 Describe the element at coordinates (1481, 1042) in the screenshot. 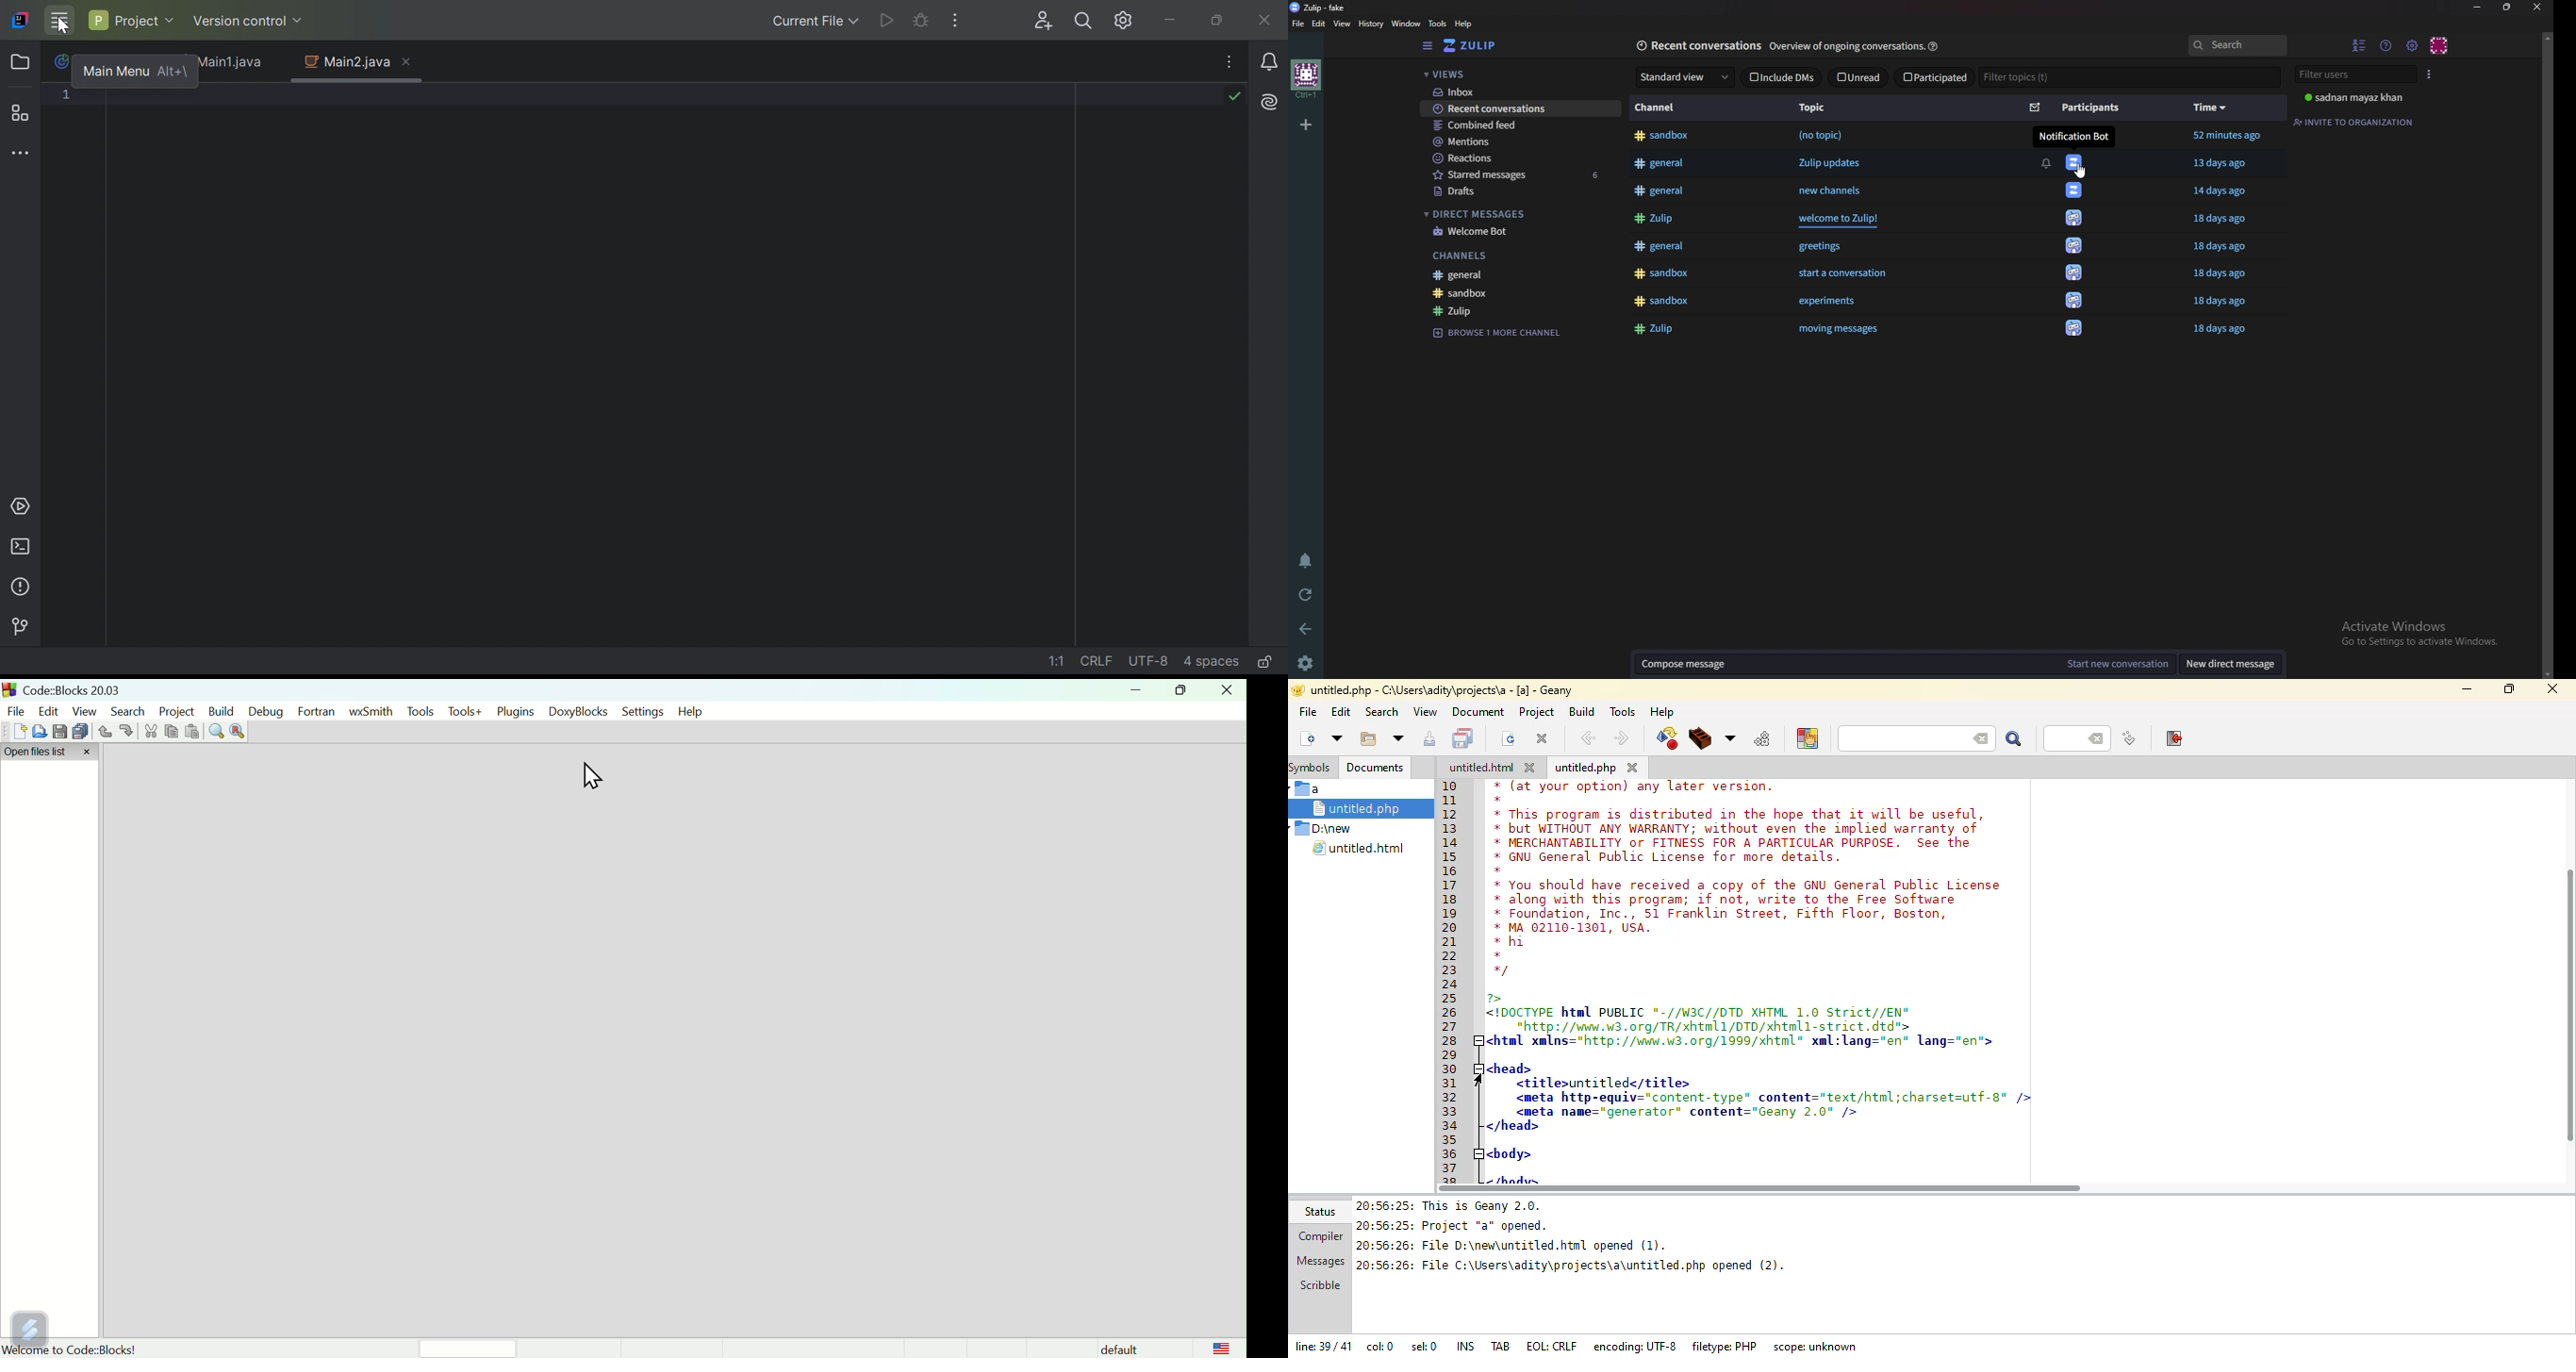

I see `collapse` at that location.